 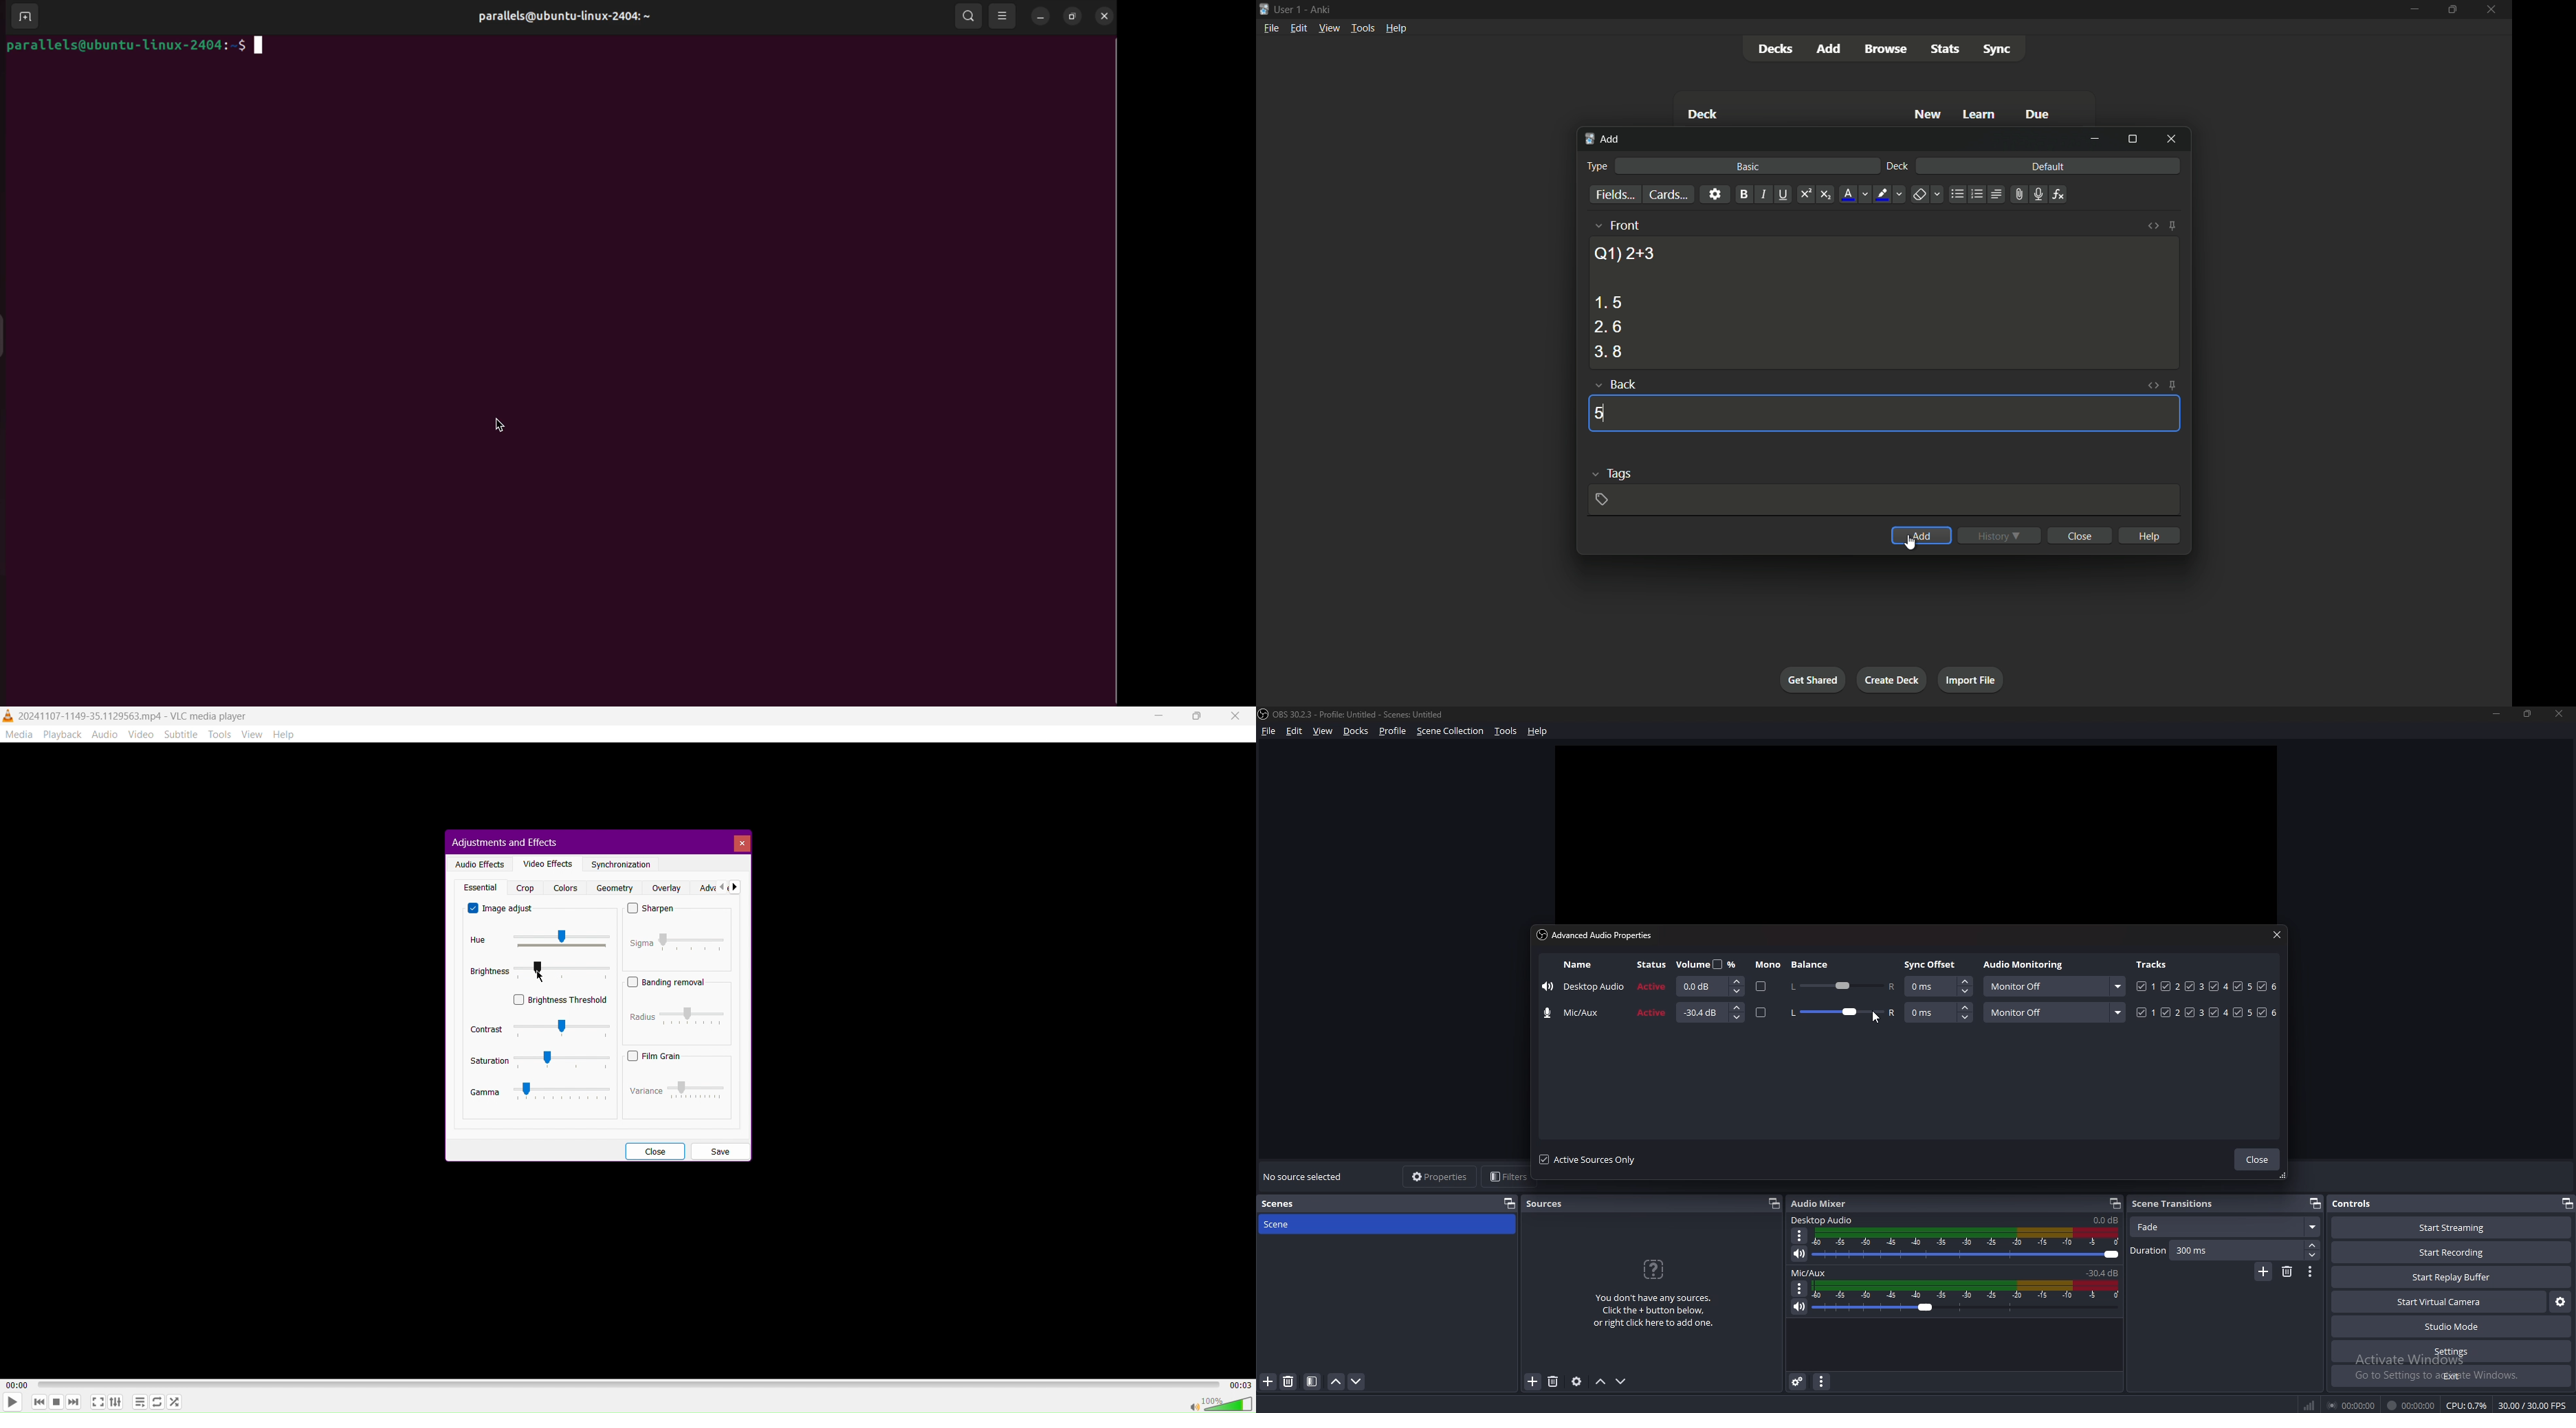 What do you see at coordinates (1706, 964) in the screenshot?
I see `volume` at bounding box center [1706, 964].